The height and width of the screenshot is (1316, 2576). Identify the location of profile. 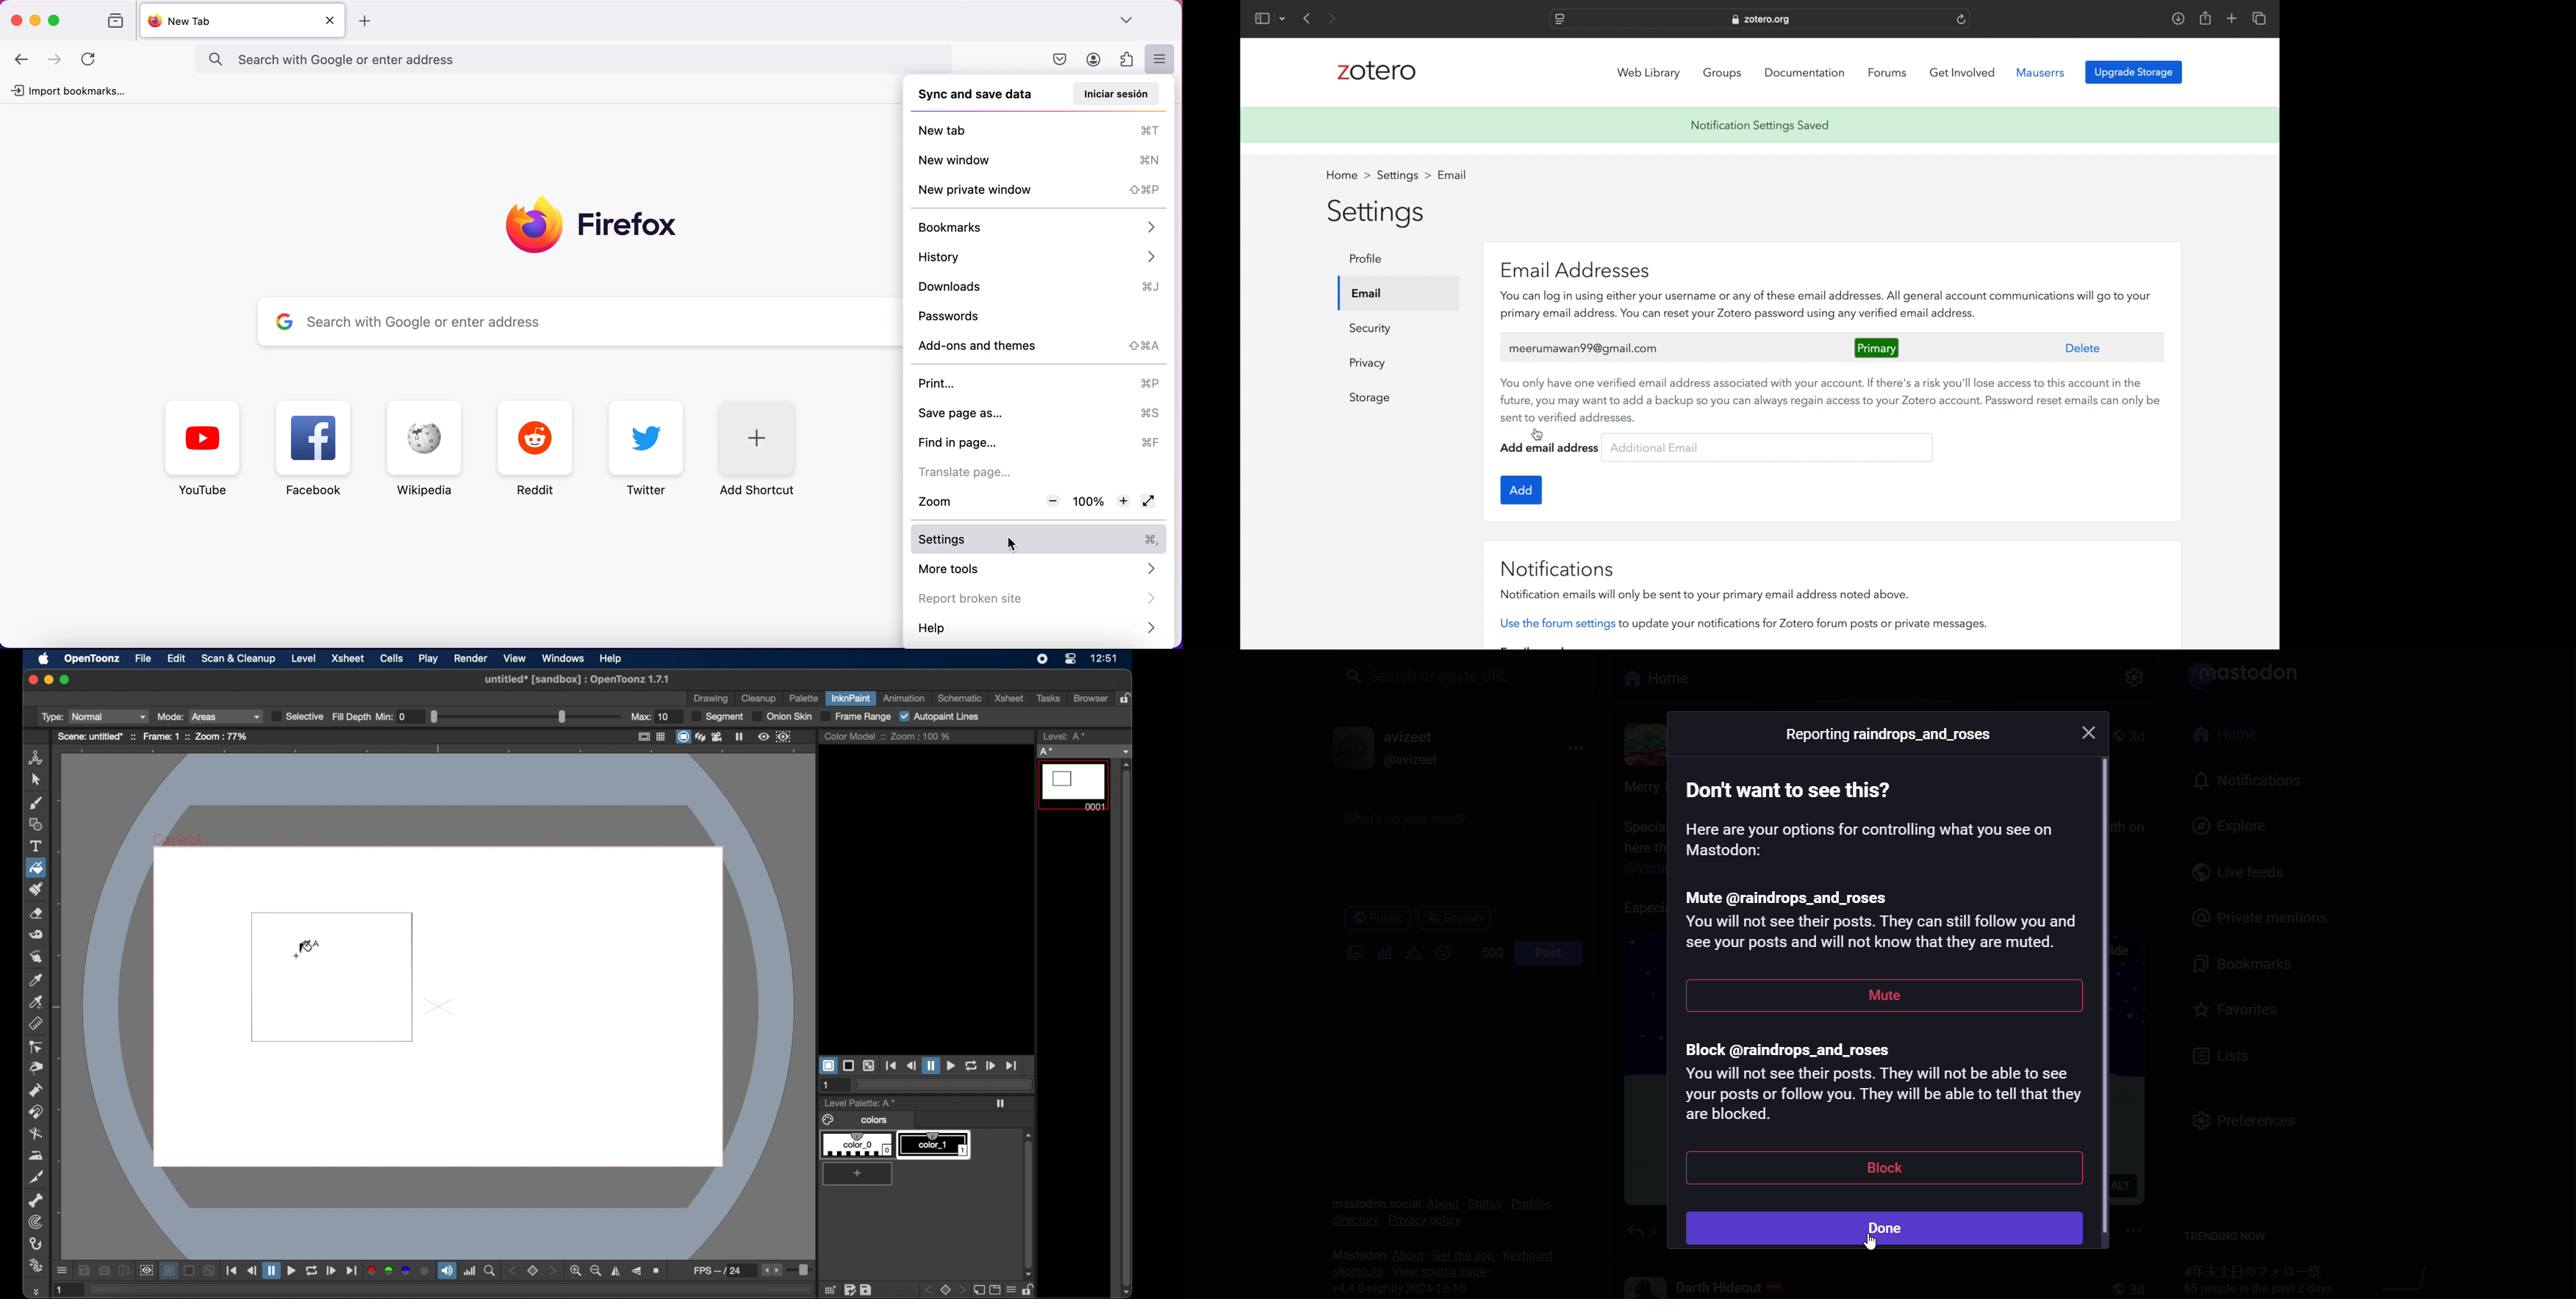
(1365, 258).